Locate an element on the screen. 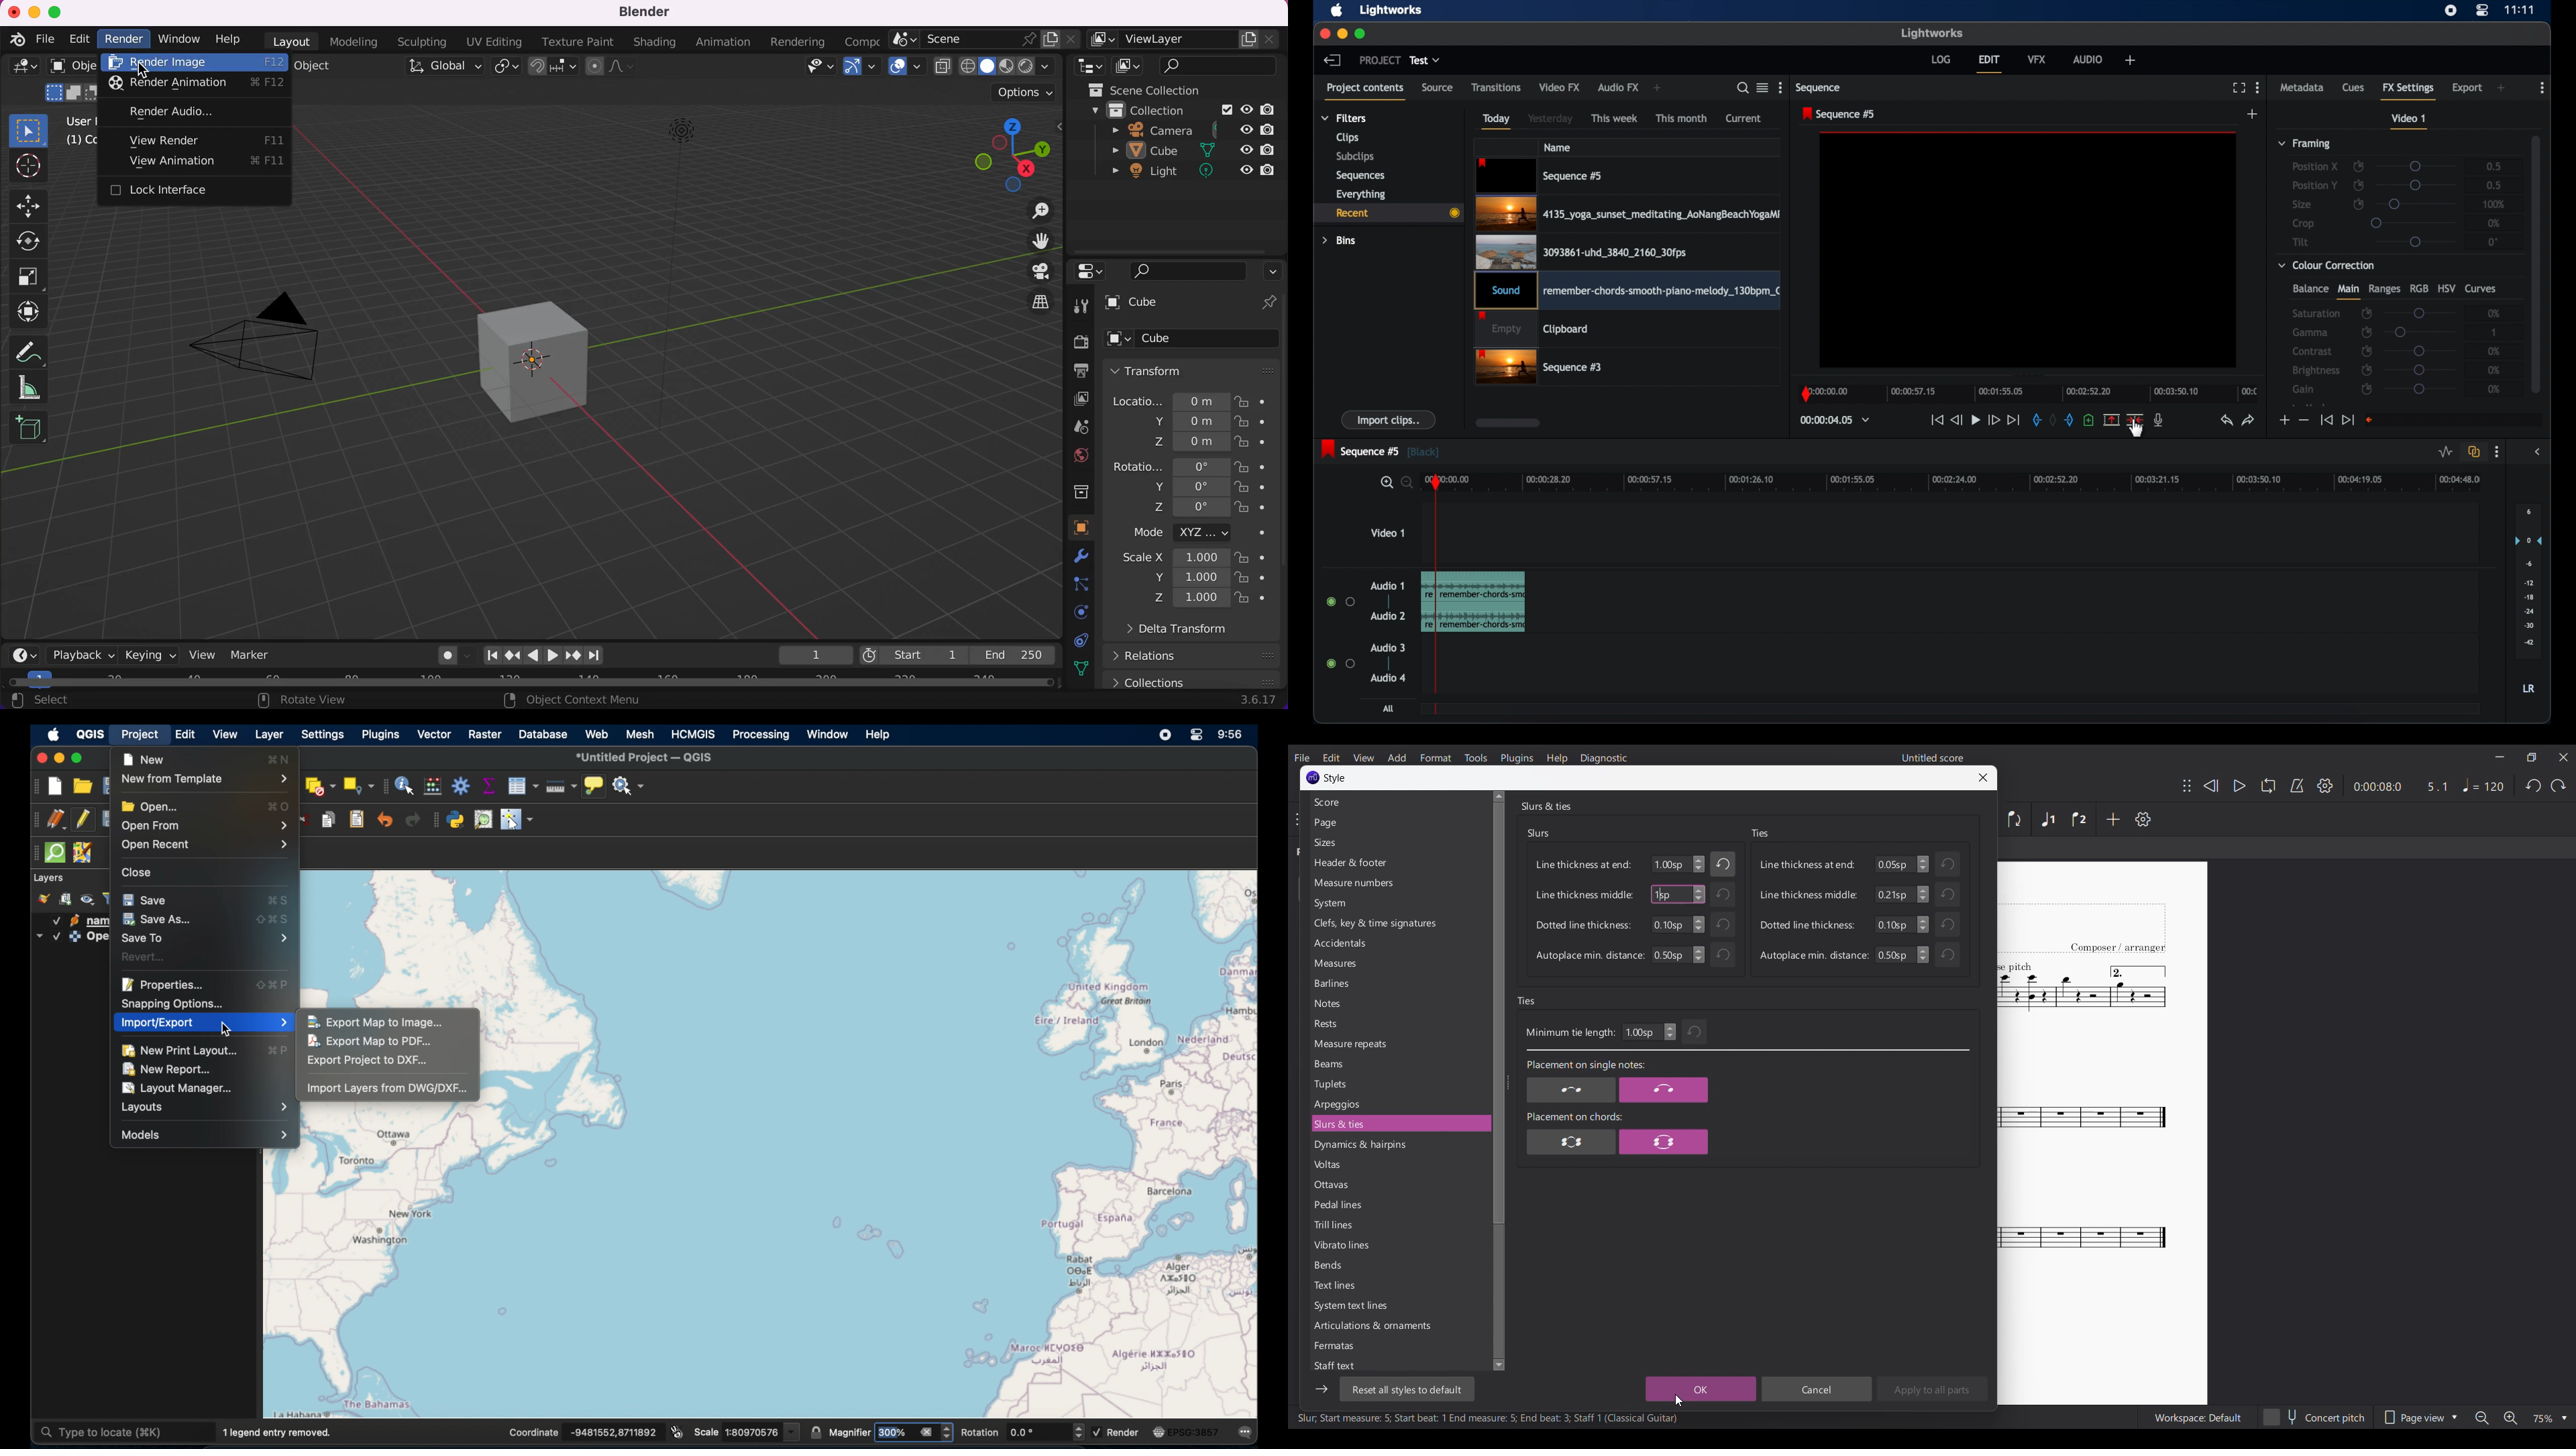  Sizes is located at coordinates (1398, 843).